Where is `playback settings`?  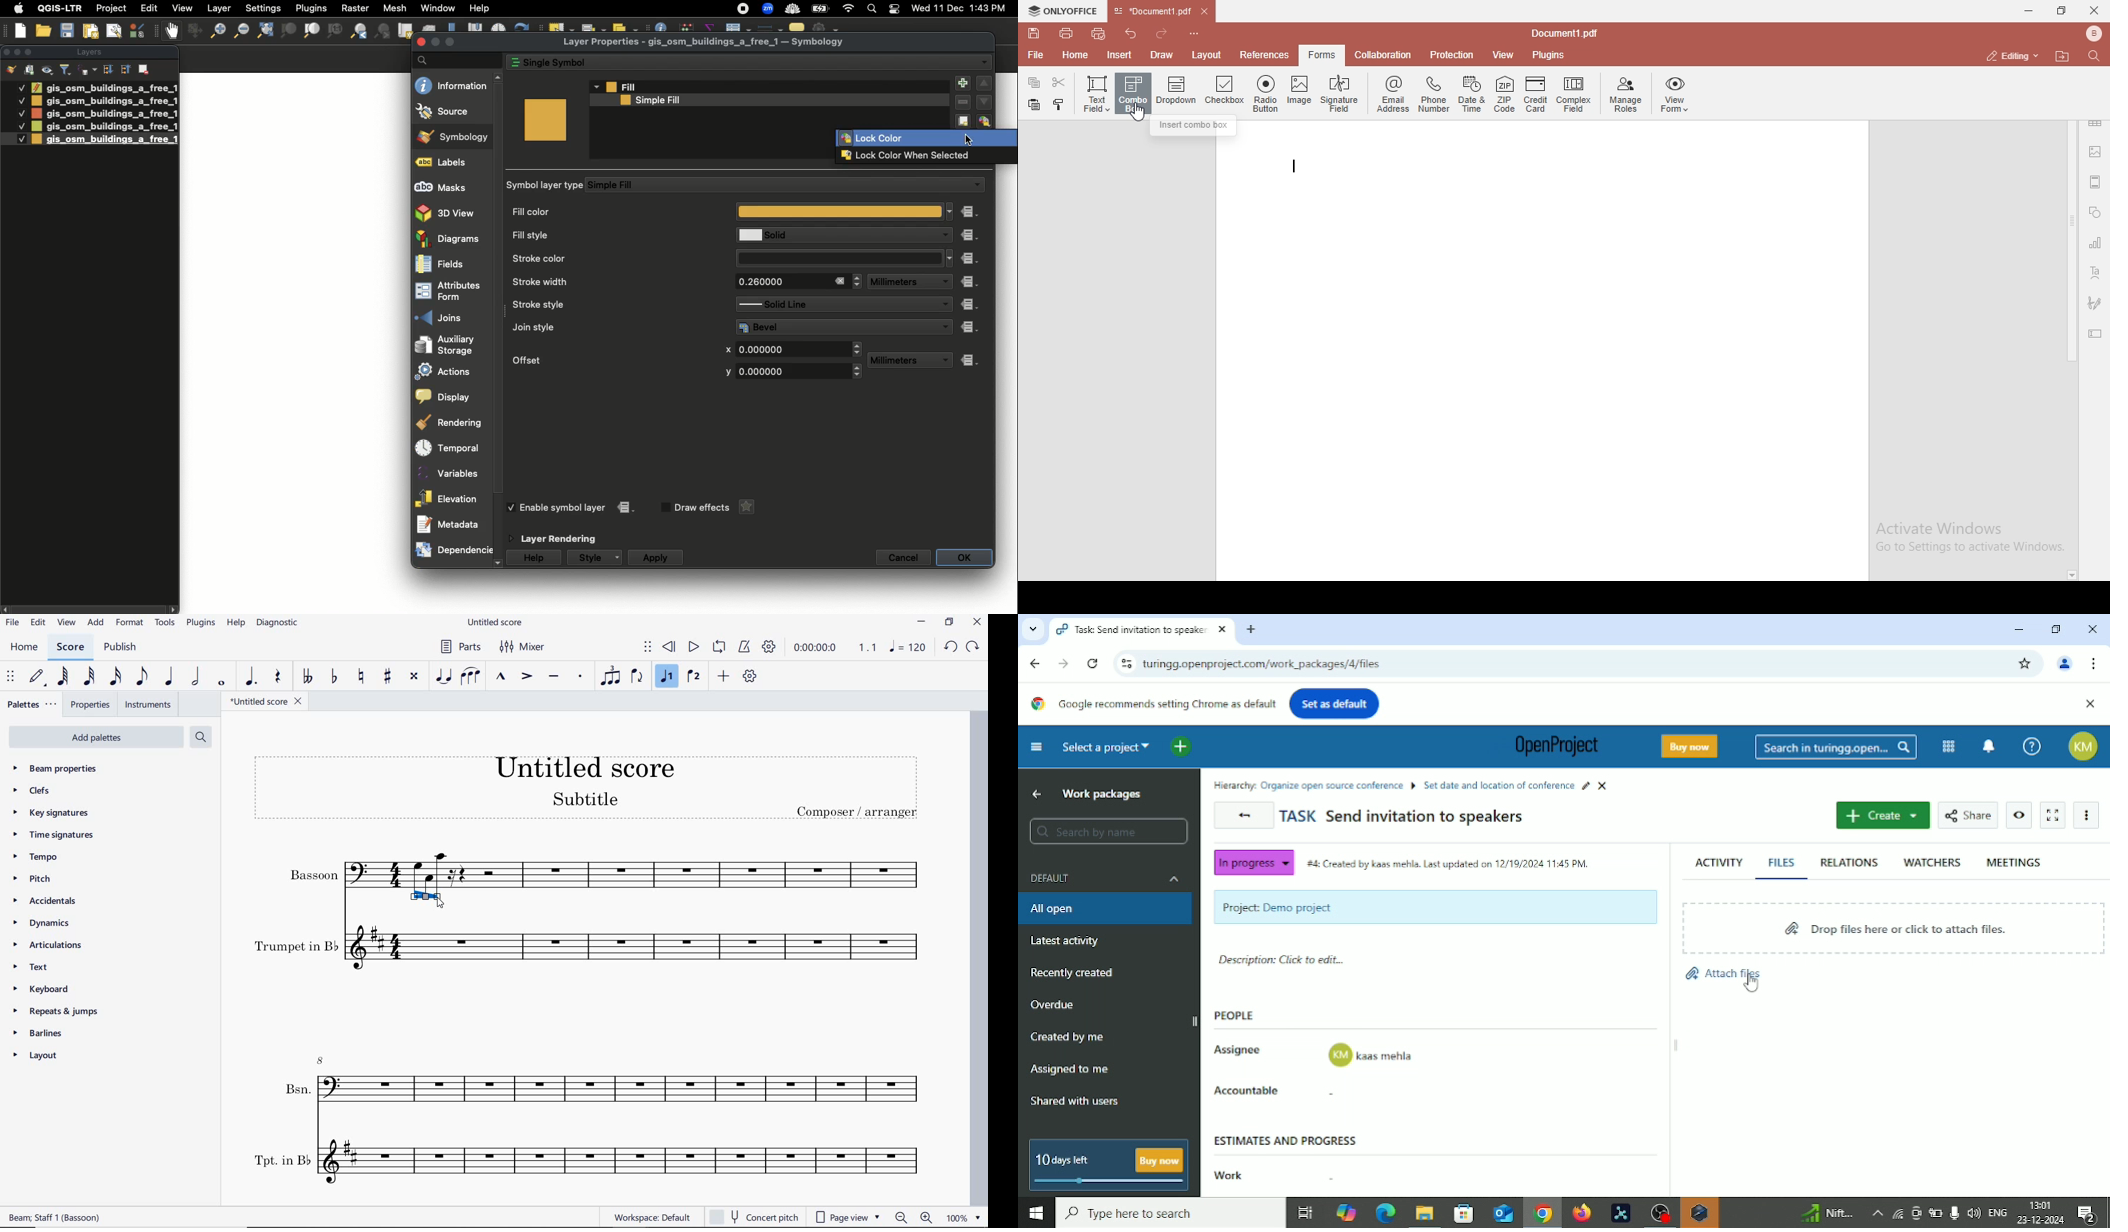 playback settings is located at coordinates (770, 646).